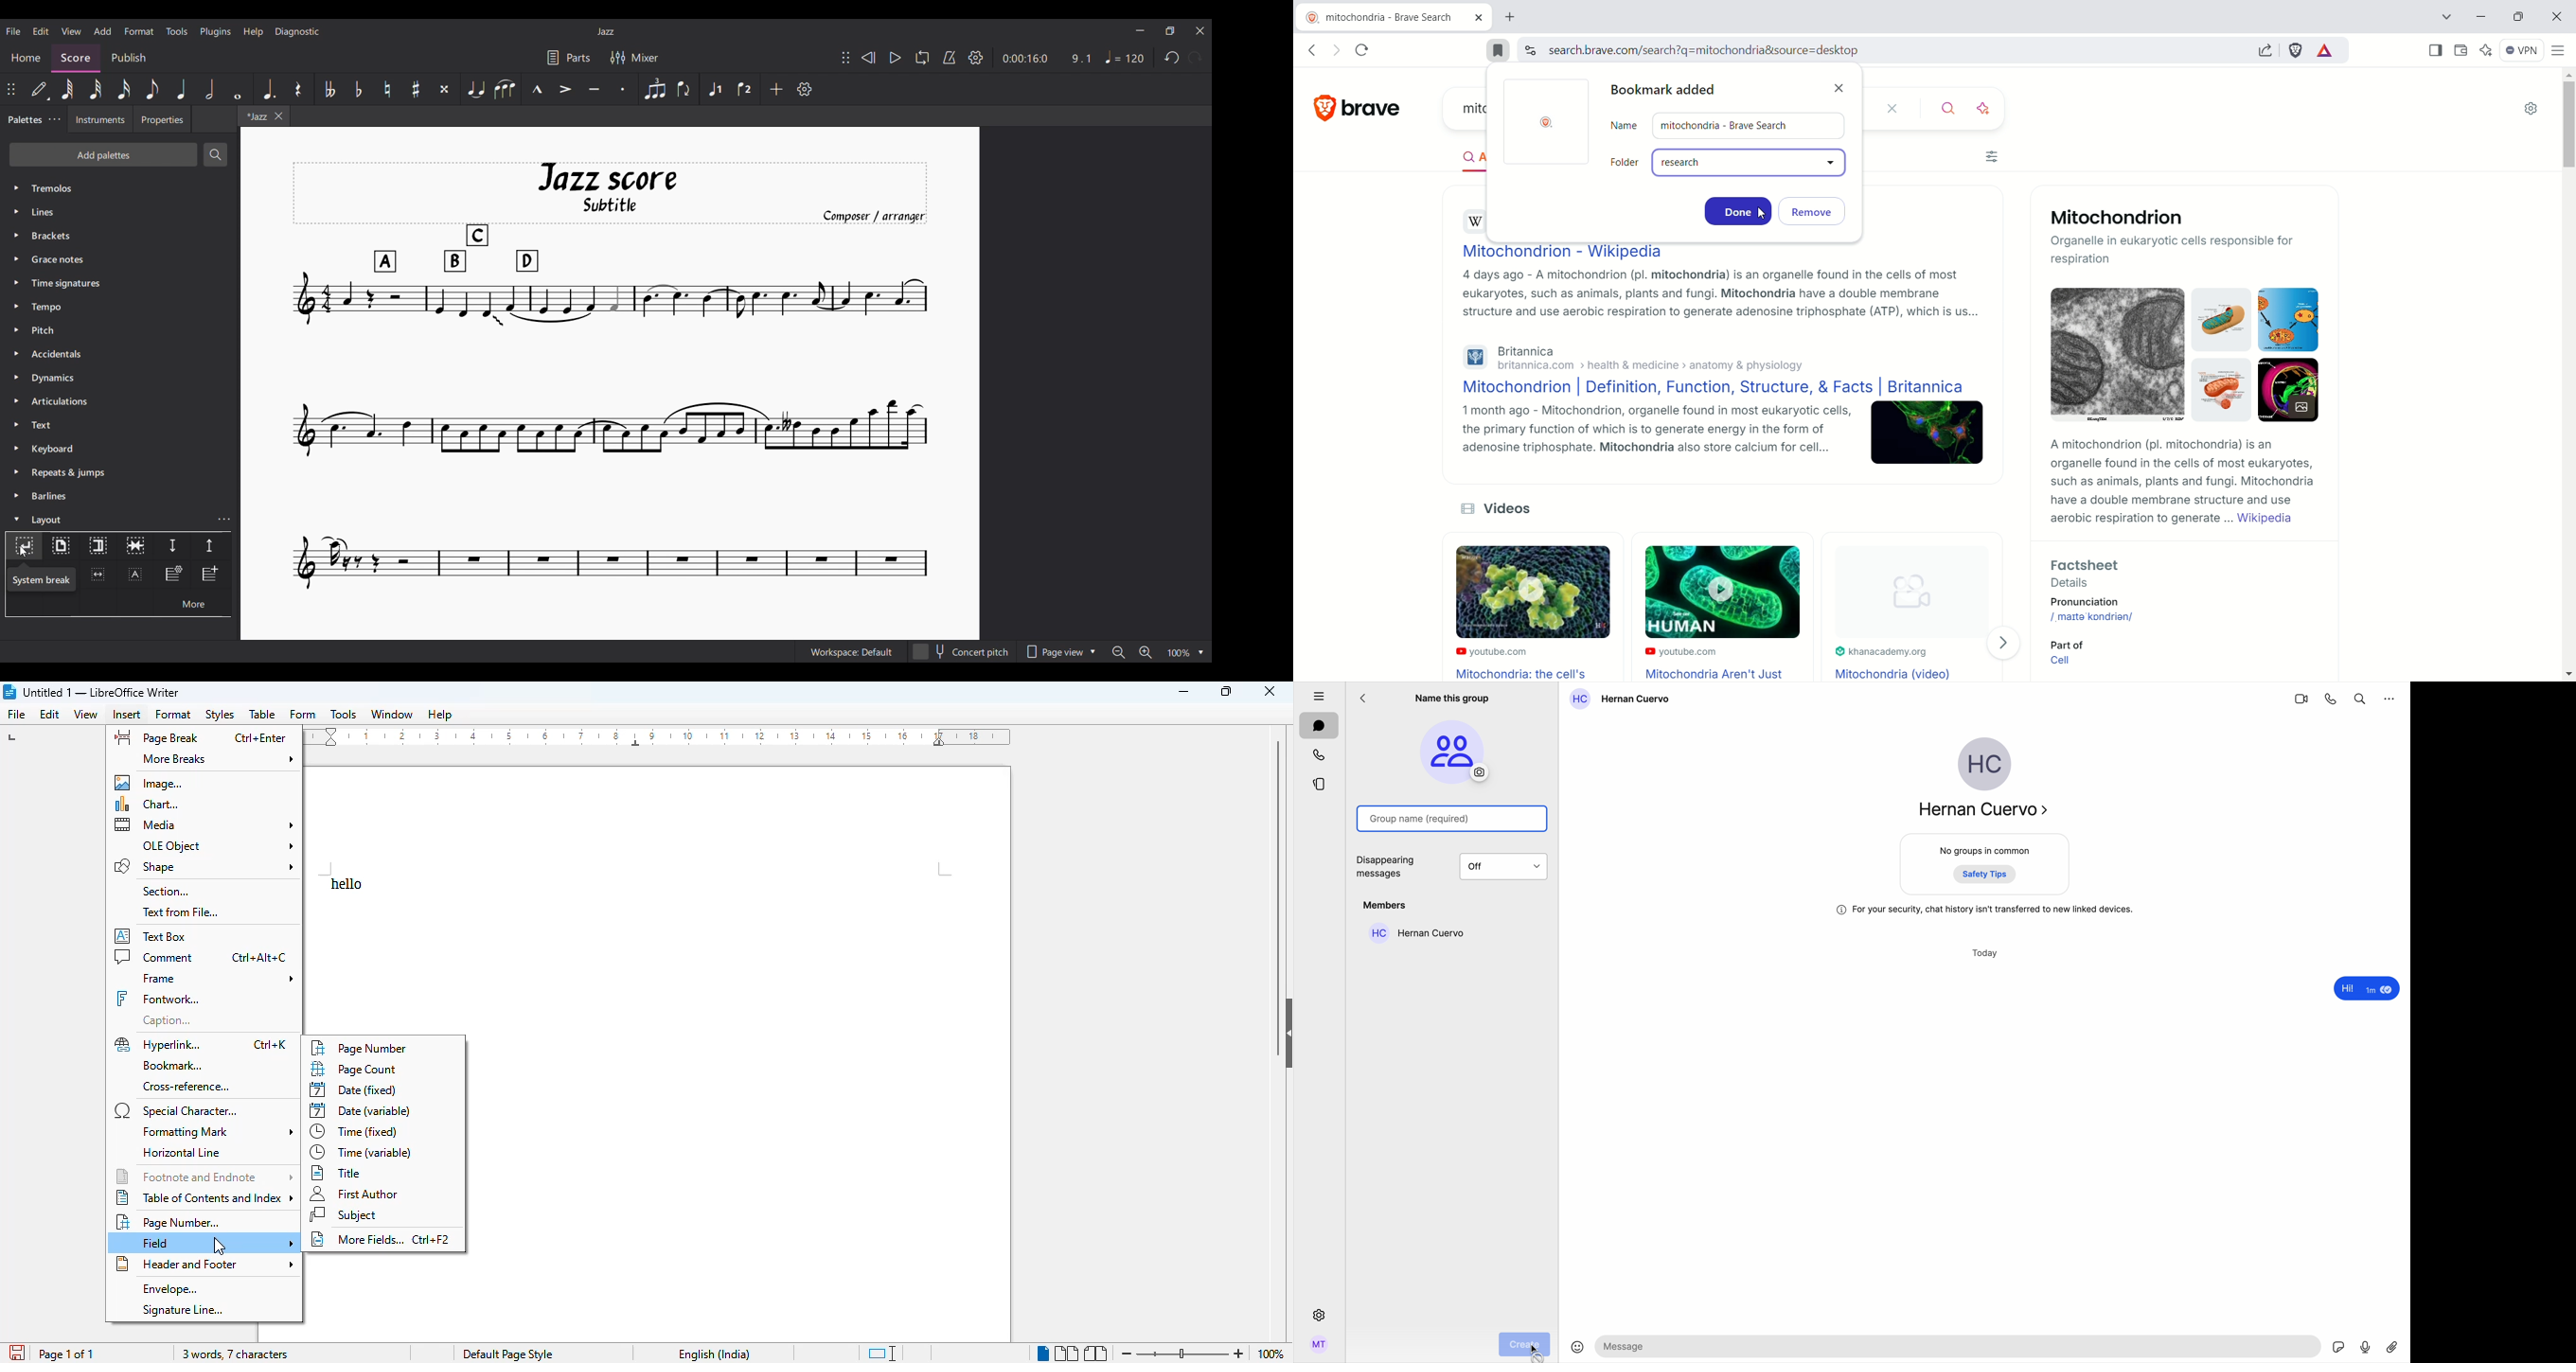  Describe the element at coordinates (153, 89) in the screenshot. I see `8th note` at that location.